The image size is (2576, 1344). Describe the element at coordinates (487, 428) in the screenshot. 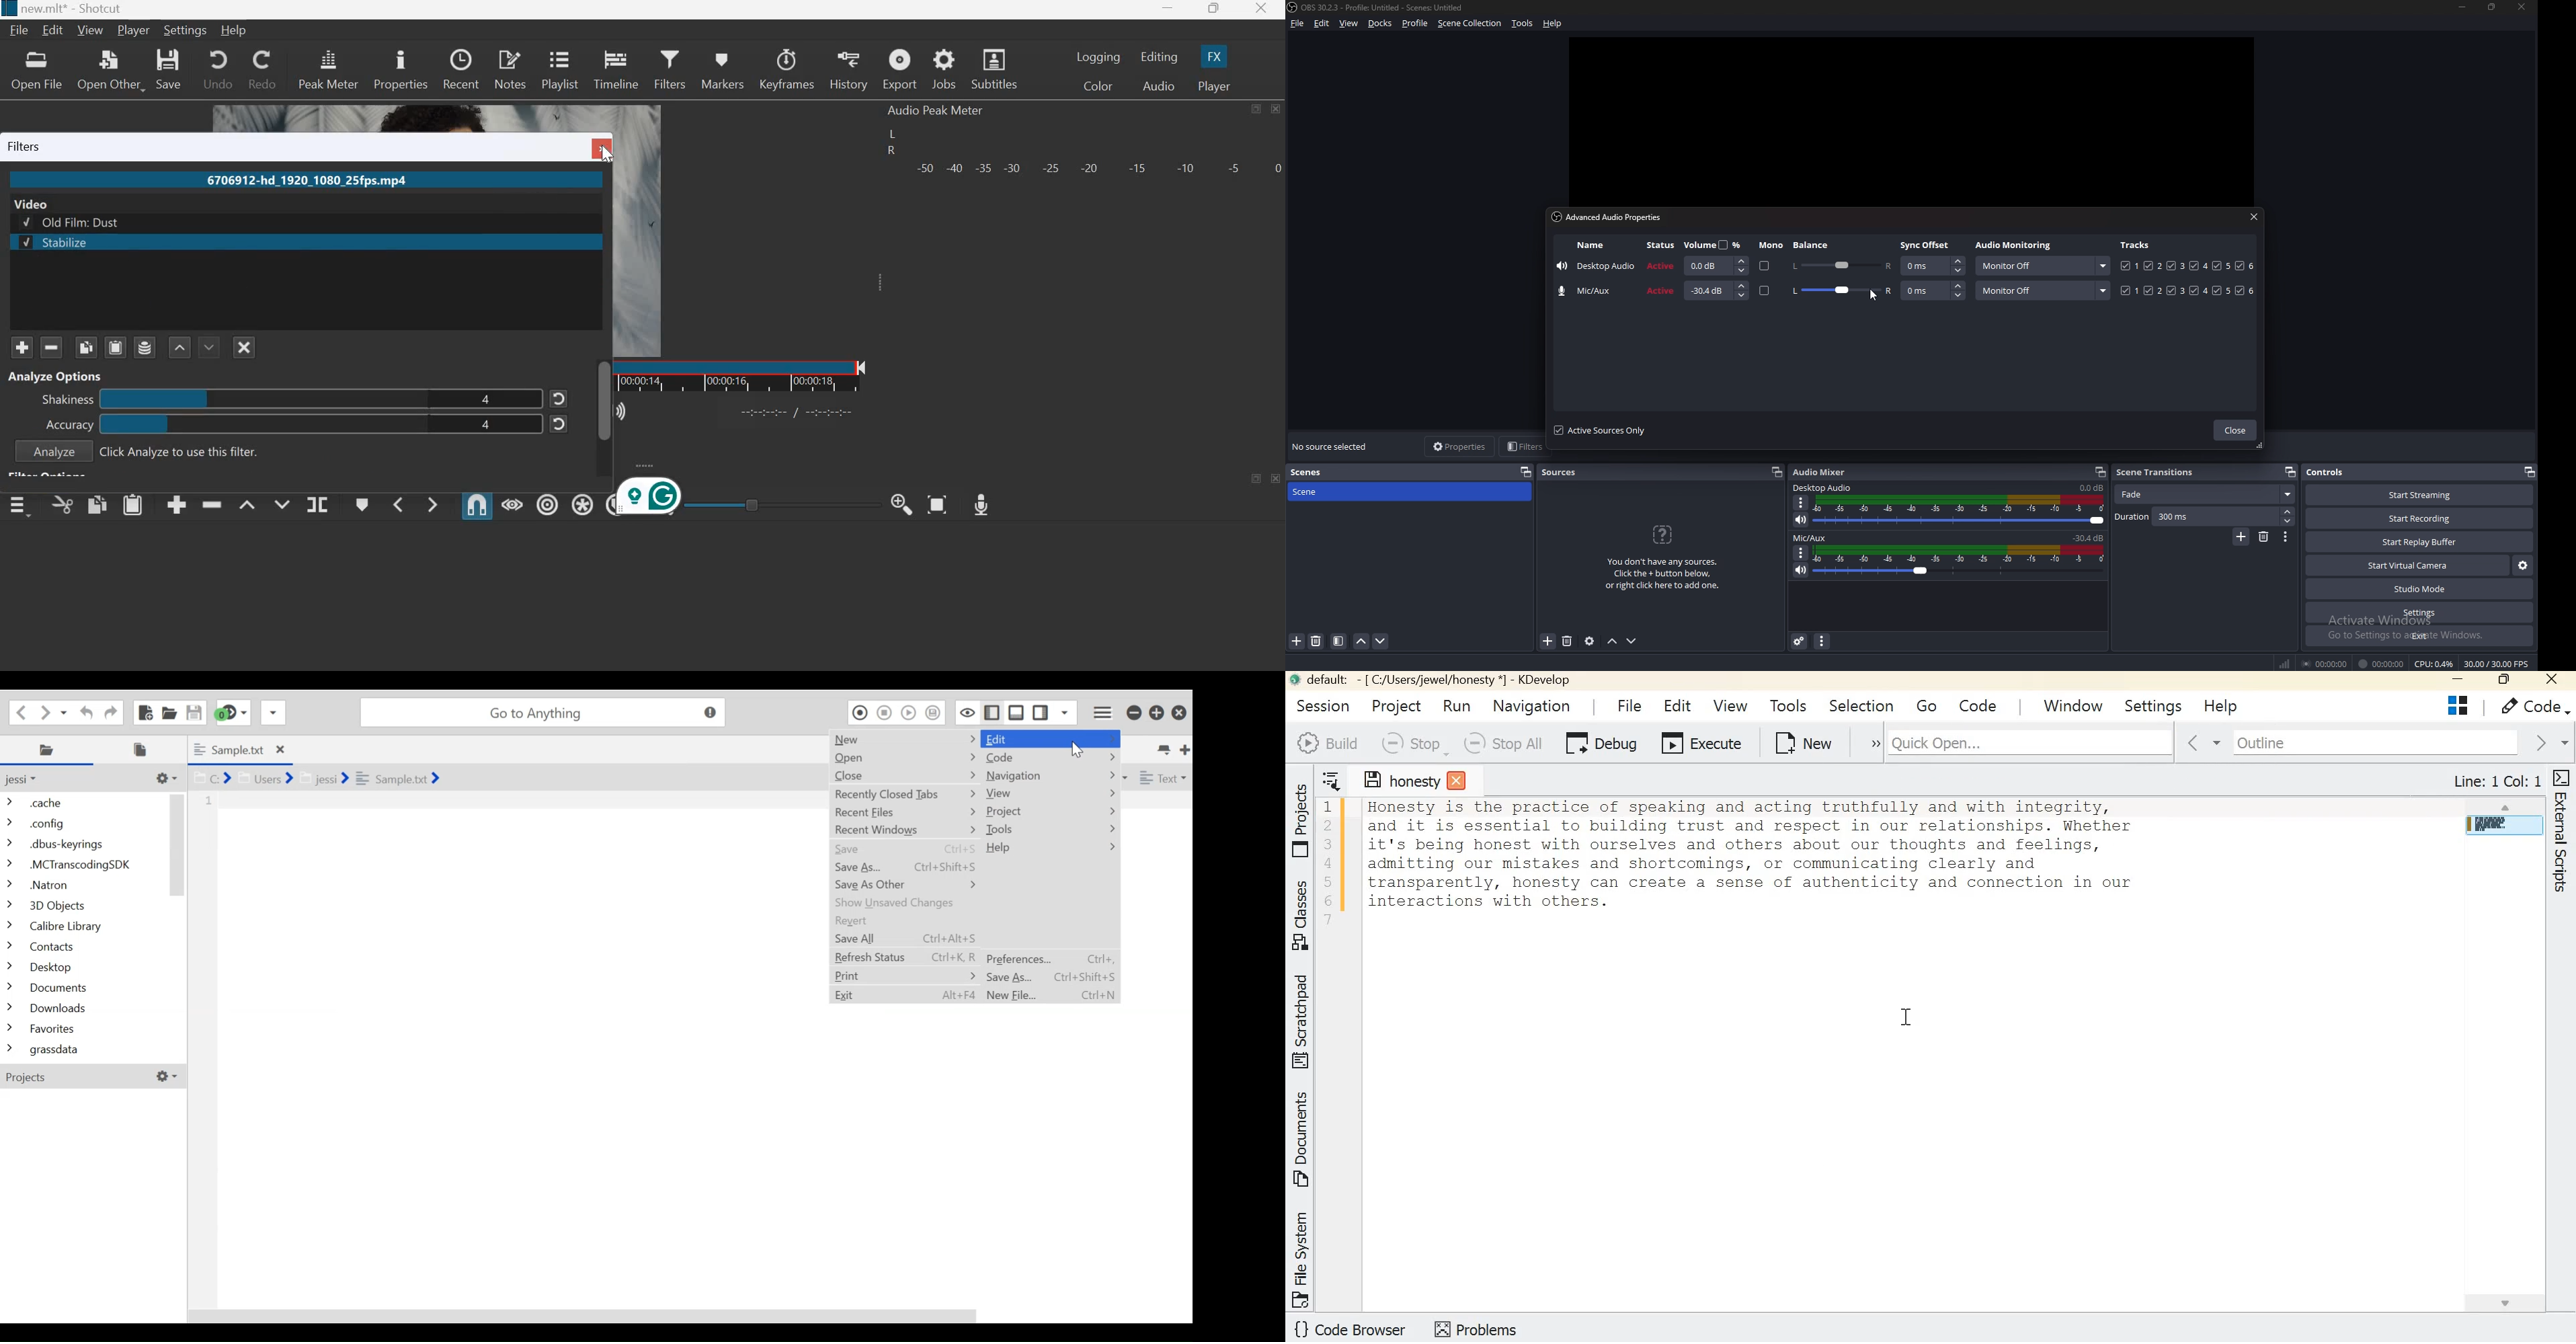

I see `4` at that location.